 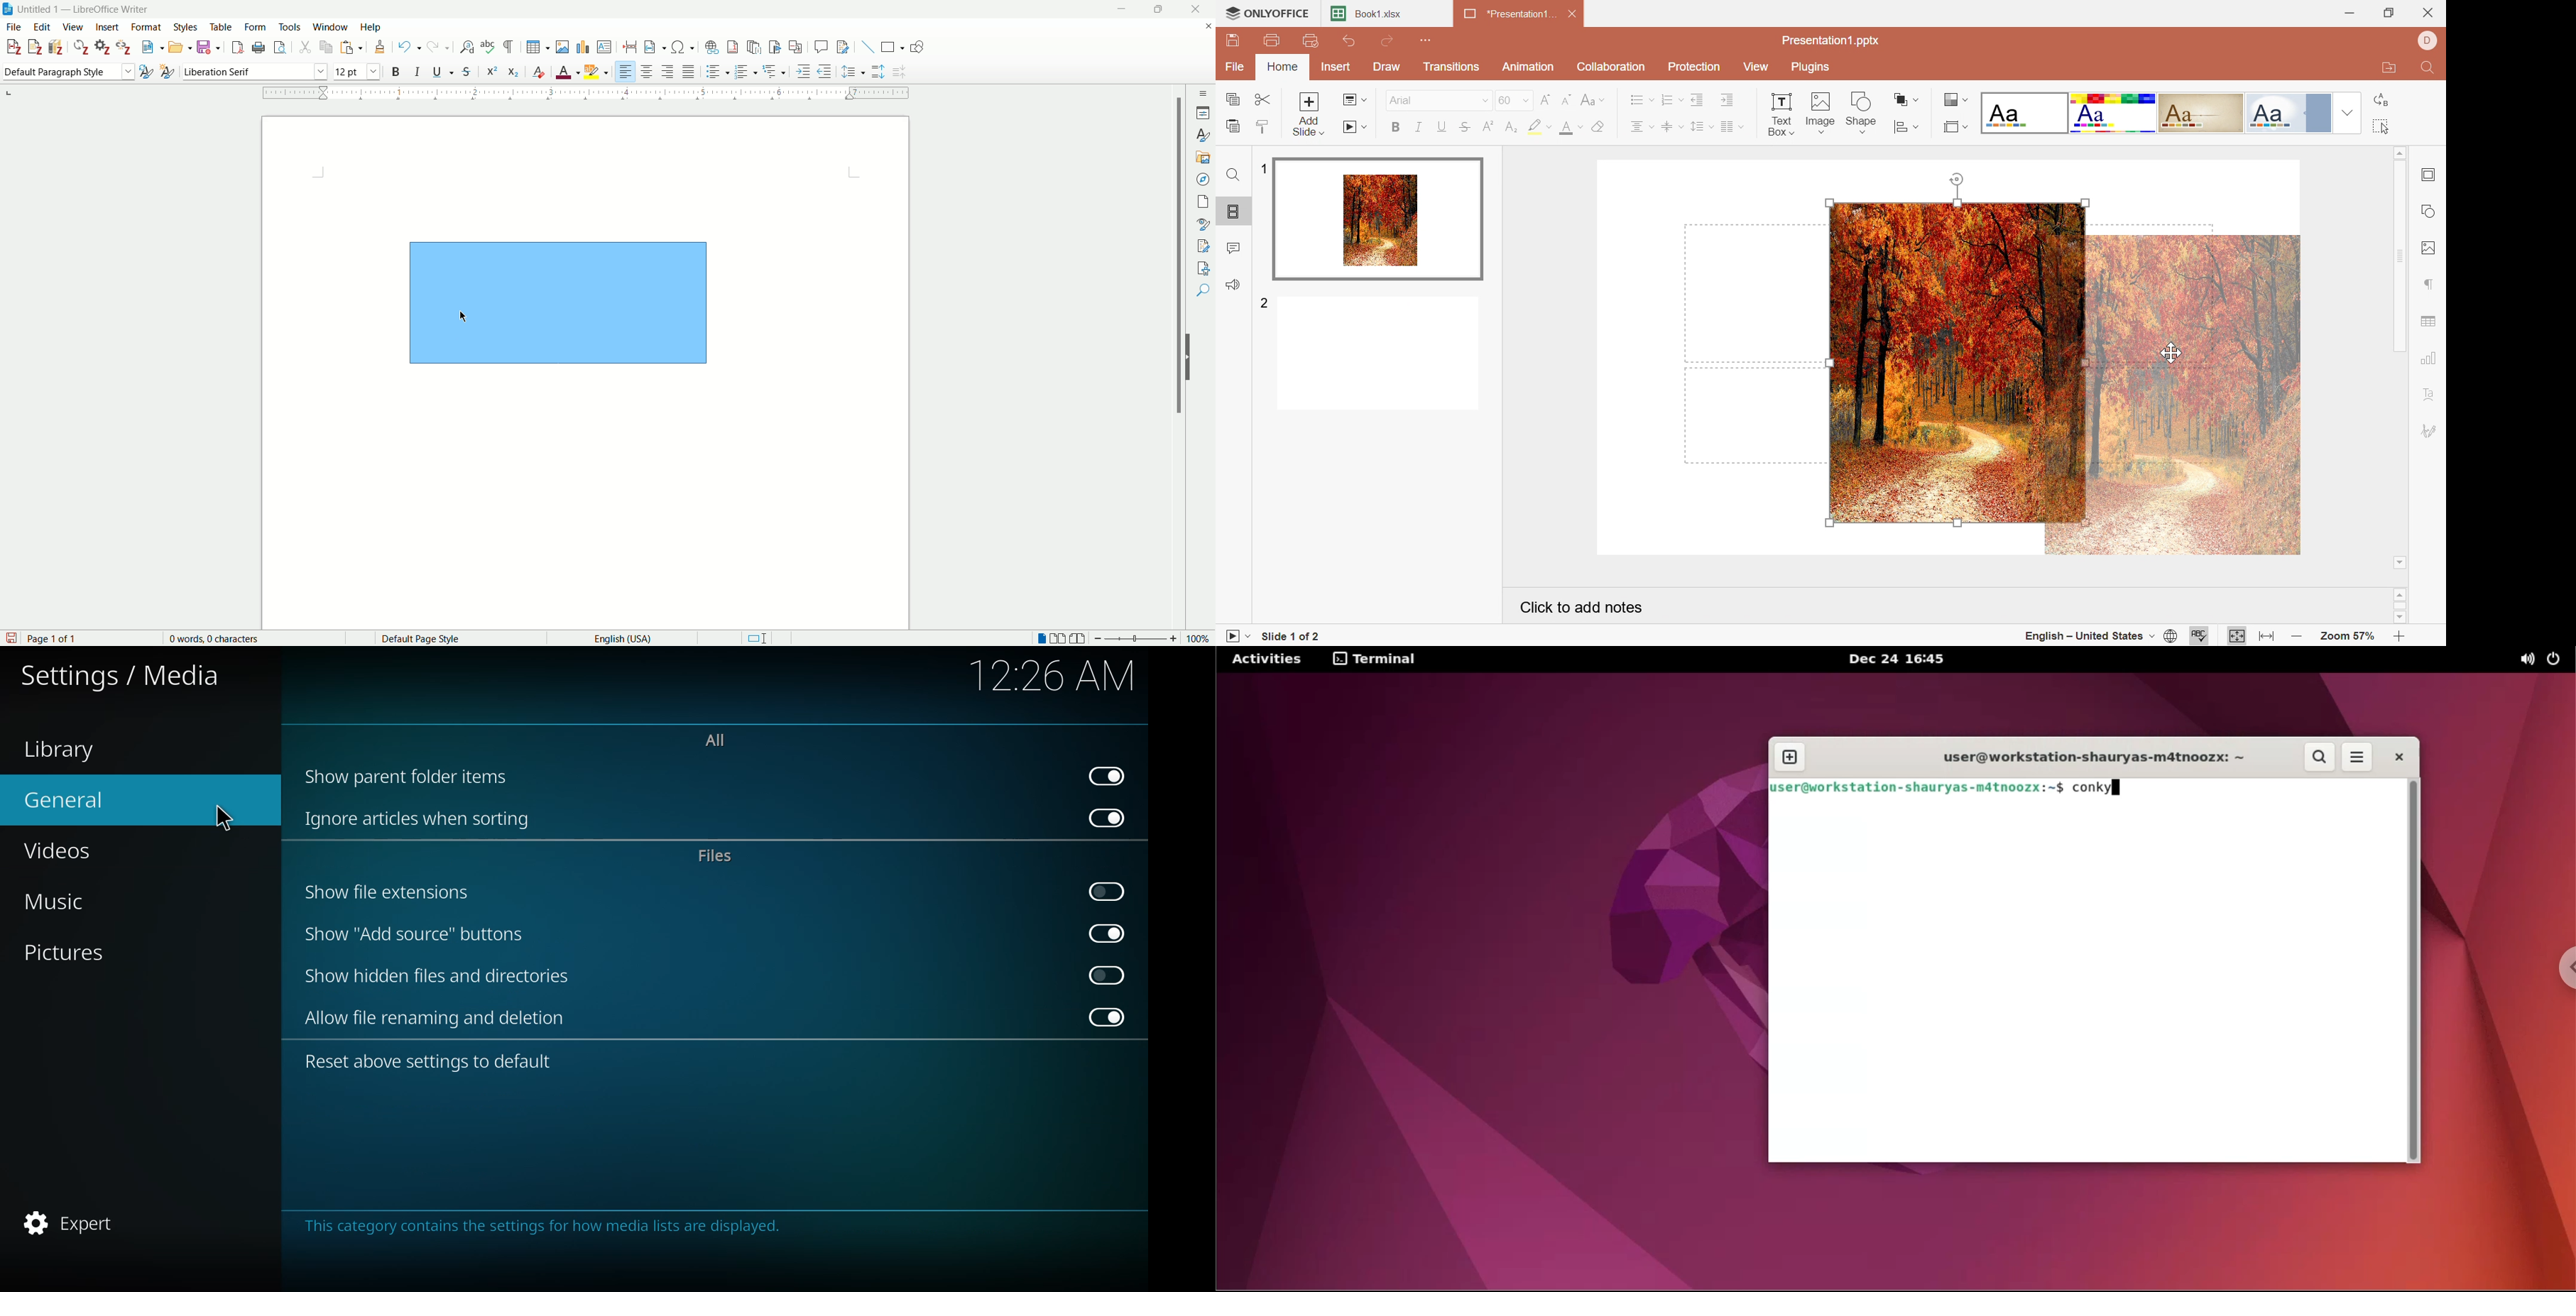 I want to click on show hidden files and directories, so click(x=443, y=976).